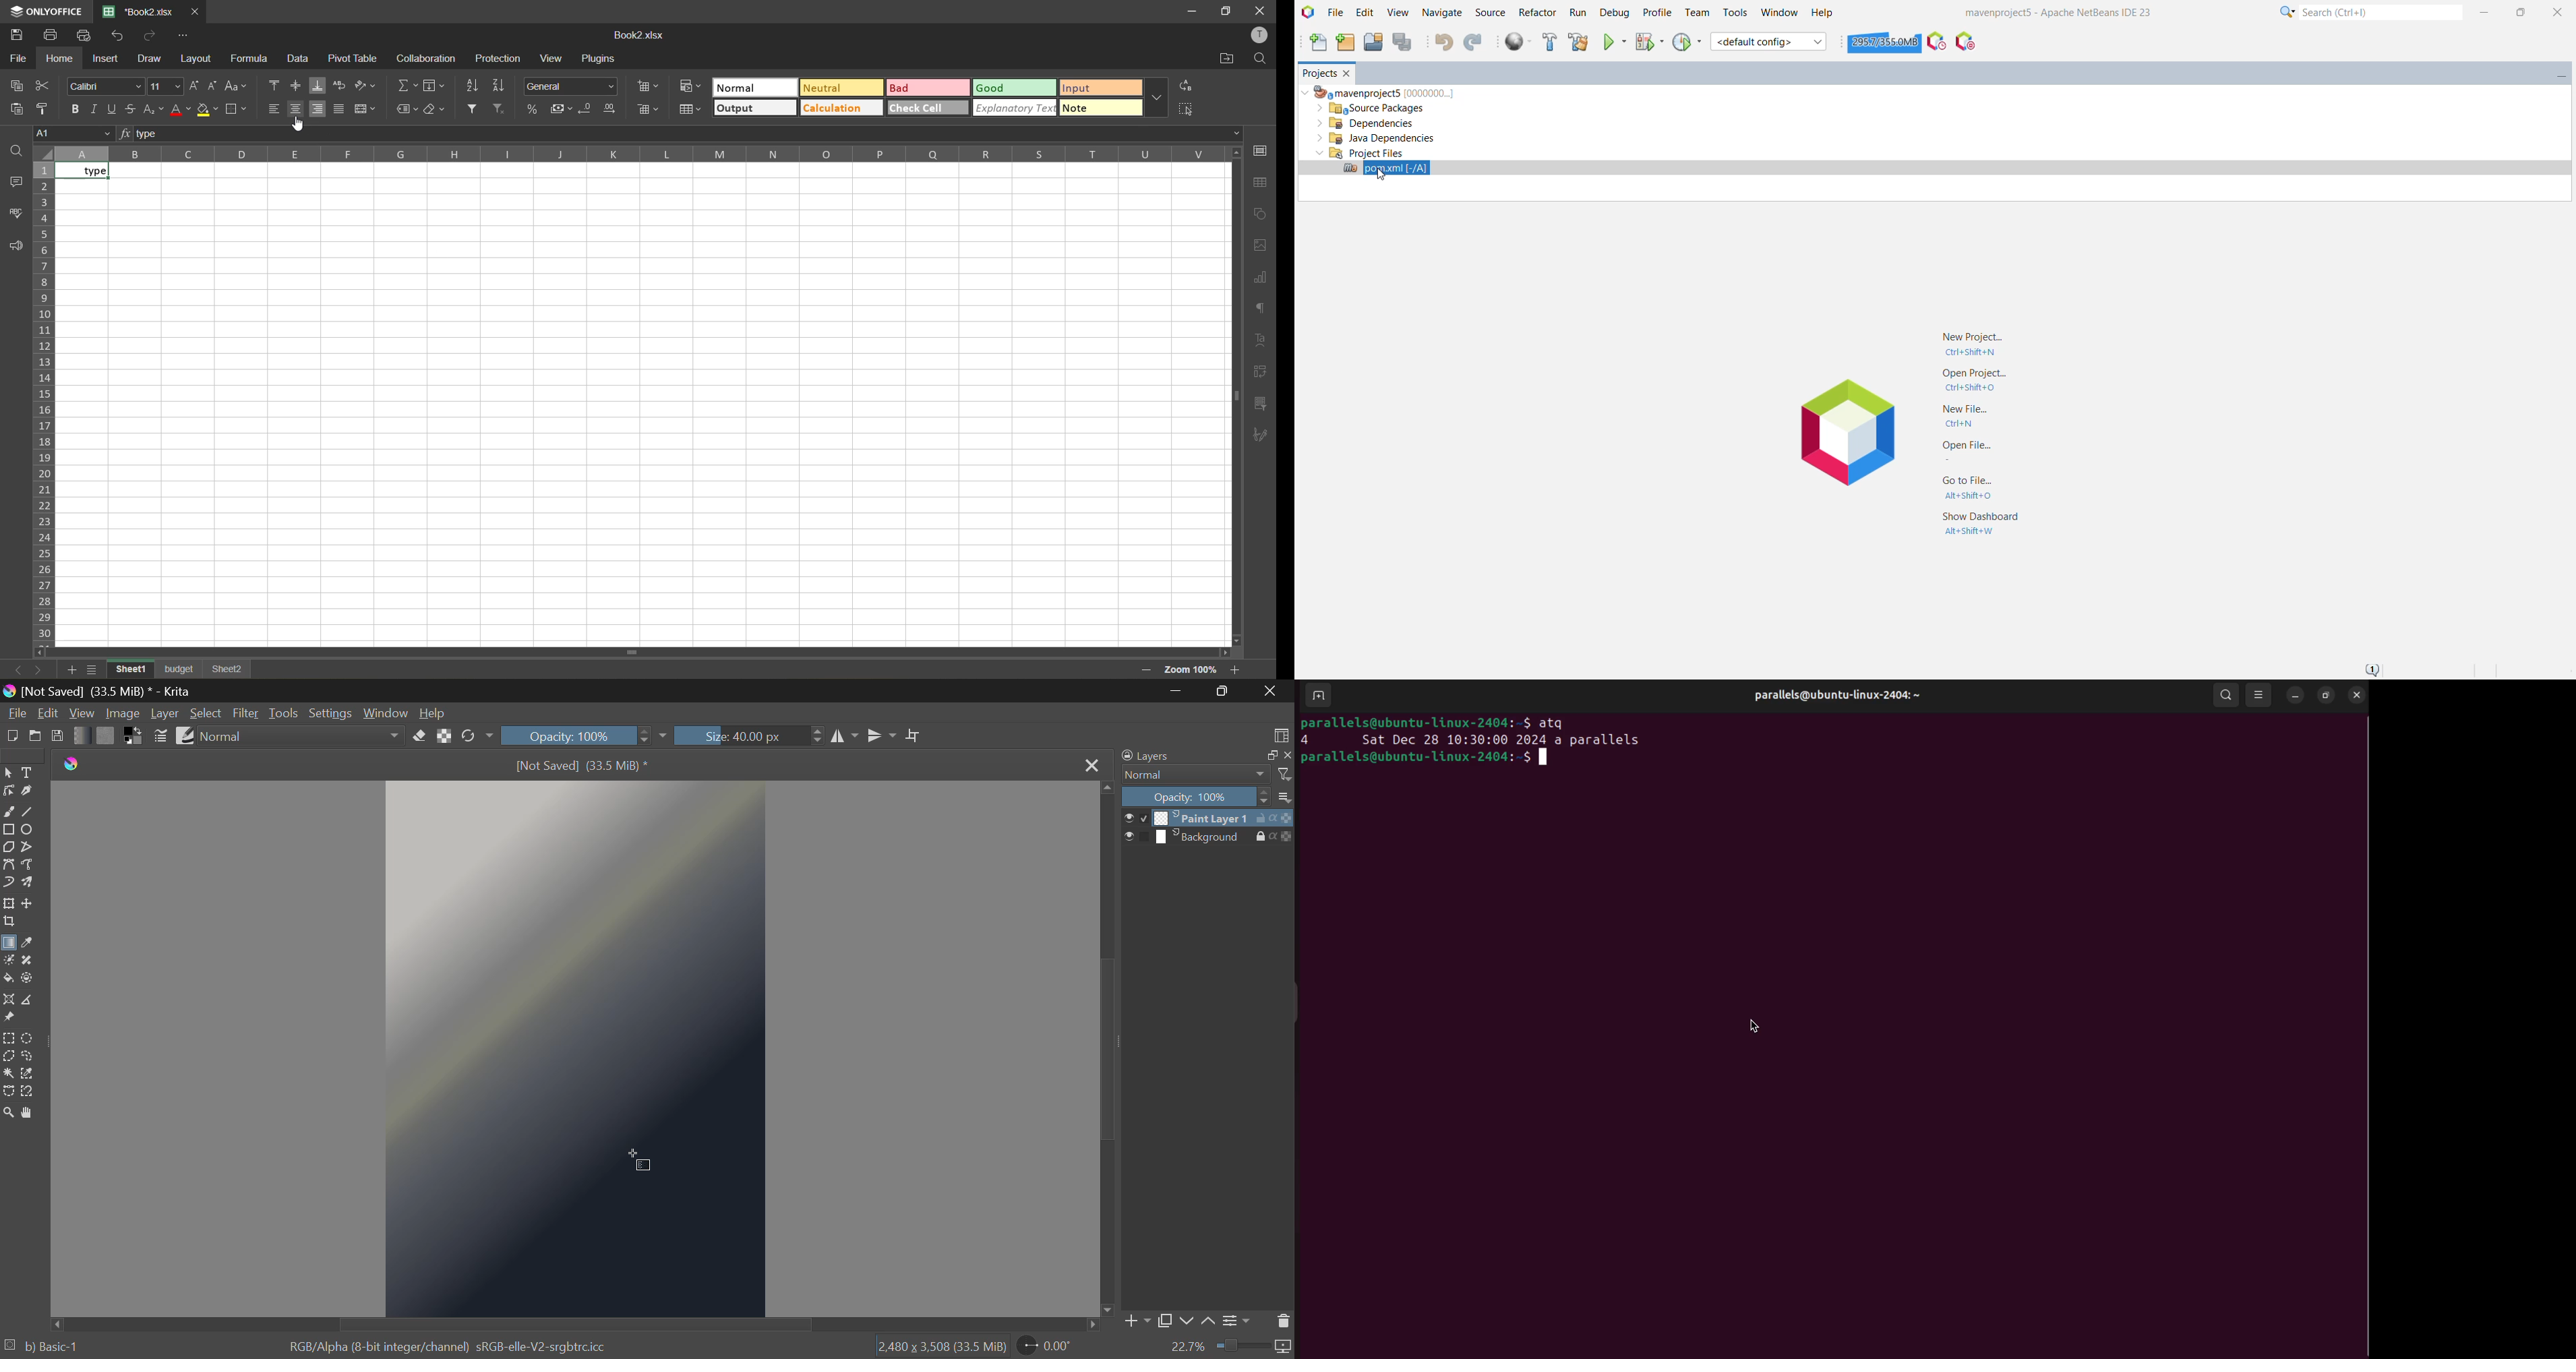 The image size is (2576, 1372). I want to click on column names, so click(637, 154).